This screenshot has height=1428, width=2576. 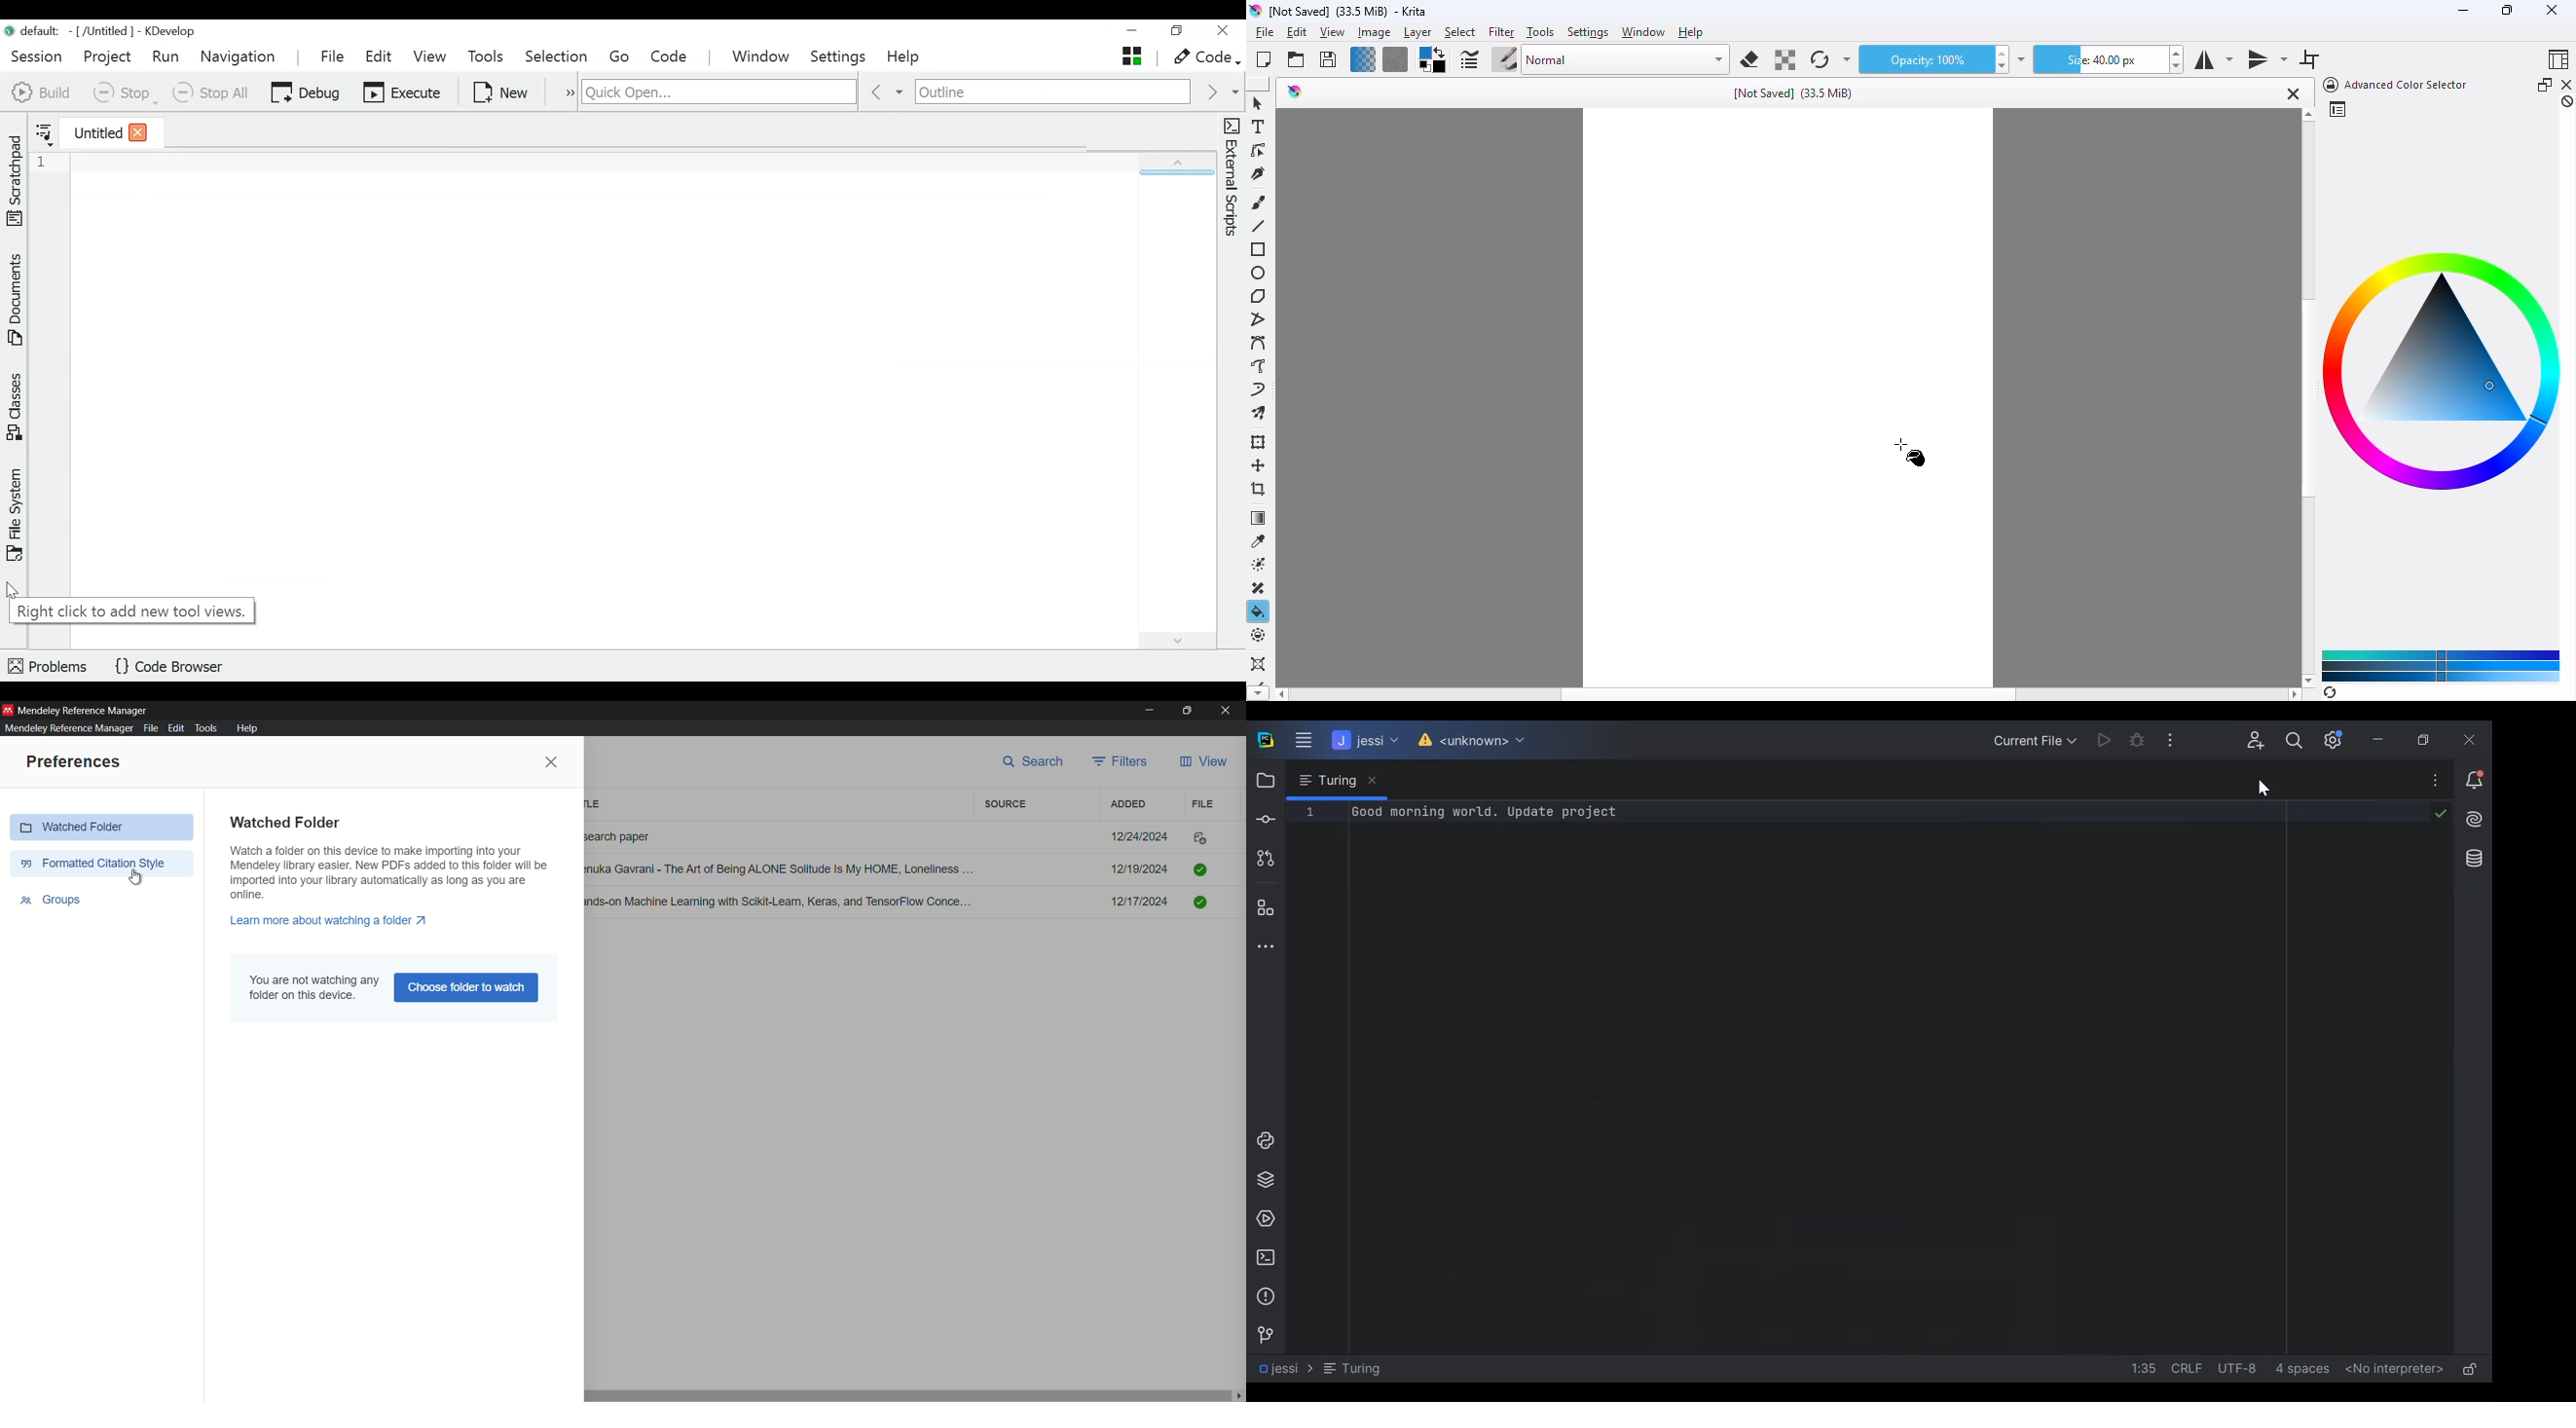 What do you see at coordinates (1171, 642) in the screenshot?
I see `expand` at bounding box center [1171, 642].